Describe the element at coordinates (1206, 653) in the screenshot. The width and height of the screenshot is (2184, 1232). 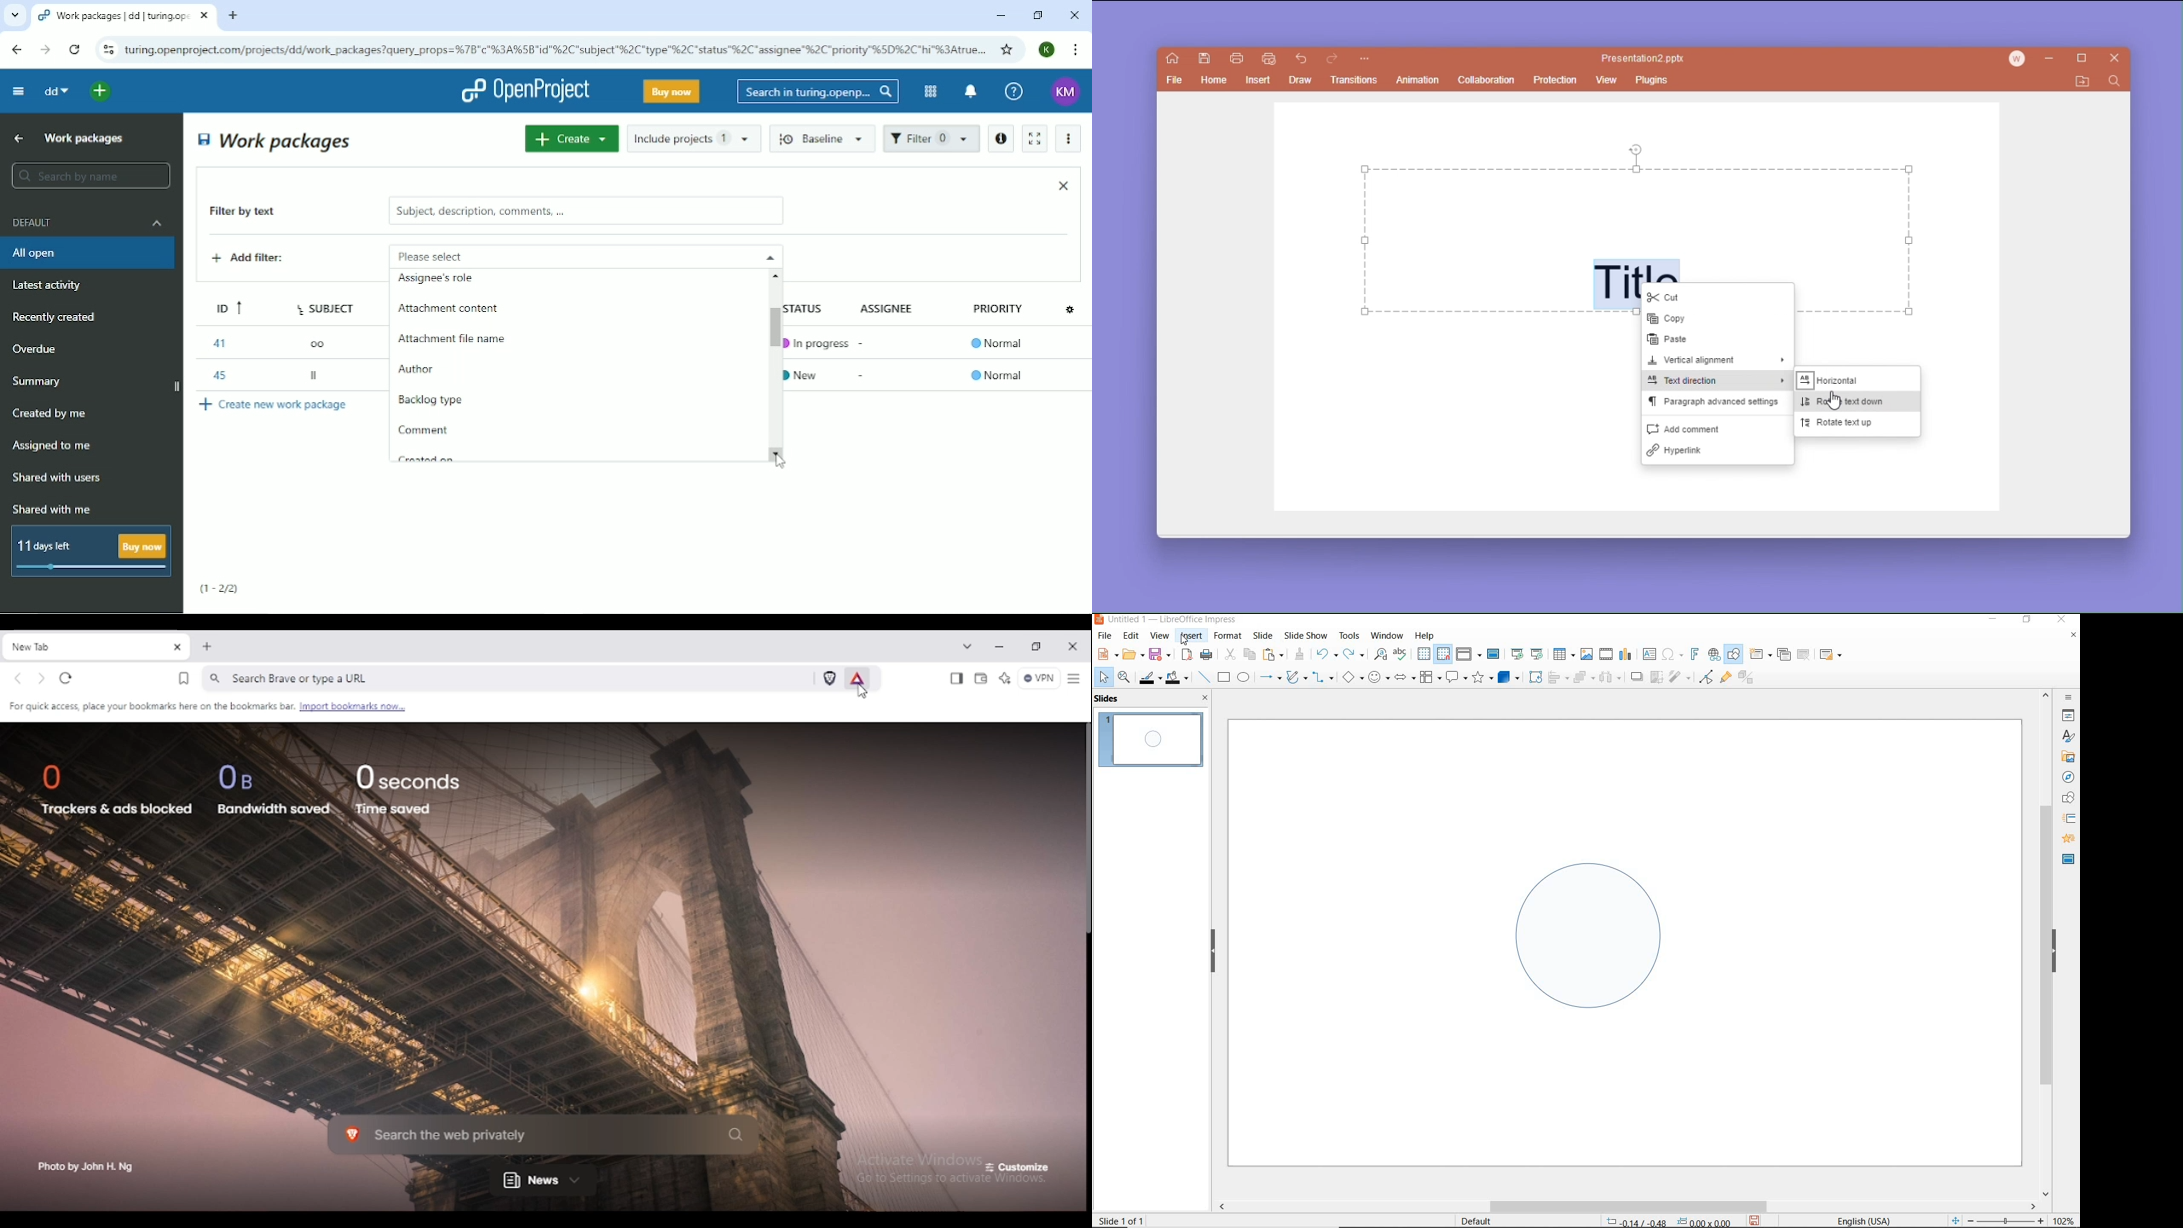
I see `print` at that location.